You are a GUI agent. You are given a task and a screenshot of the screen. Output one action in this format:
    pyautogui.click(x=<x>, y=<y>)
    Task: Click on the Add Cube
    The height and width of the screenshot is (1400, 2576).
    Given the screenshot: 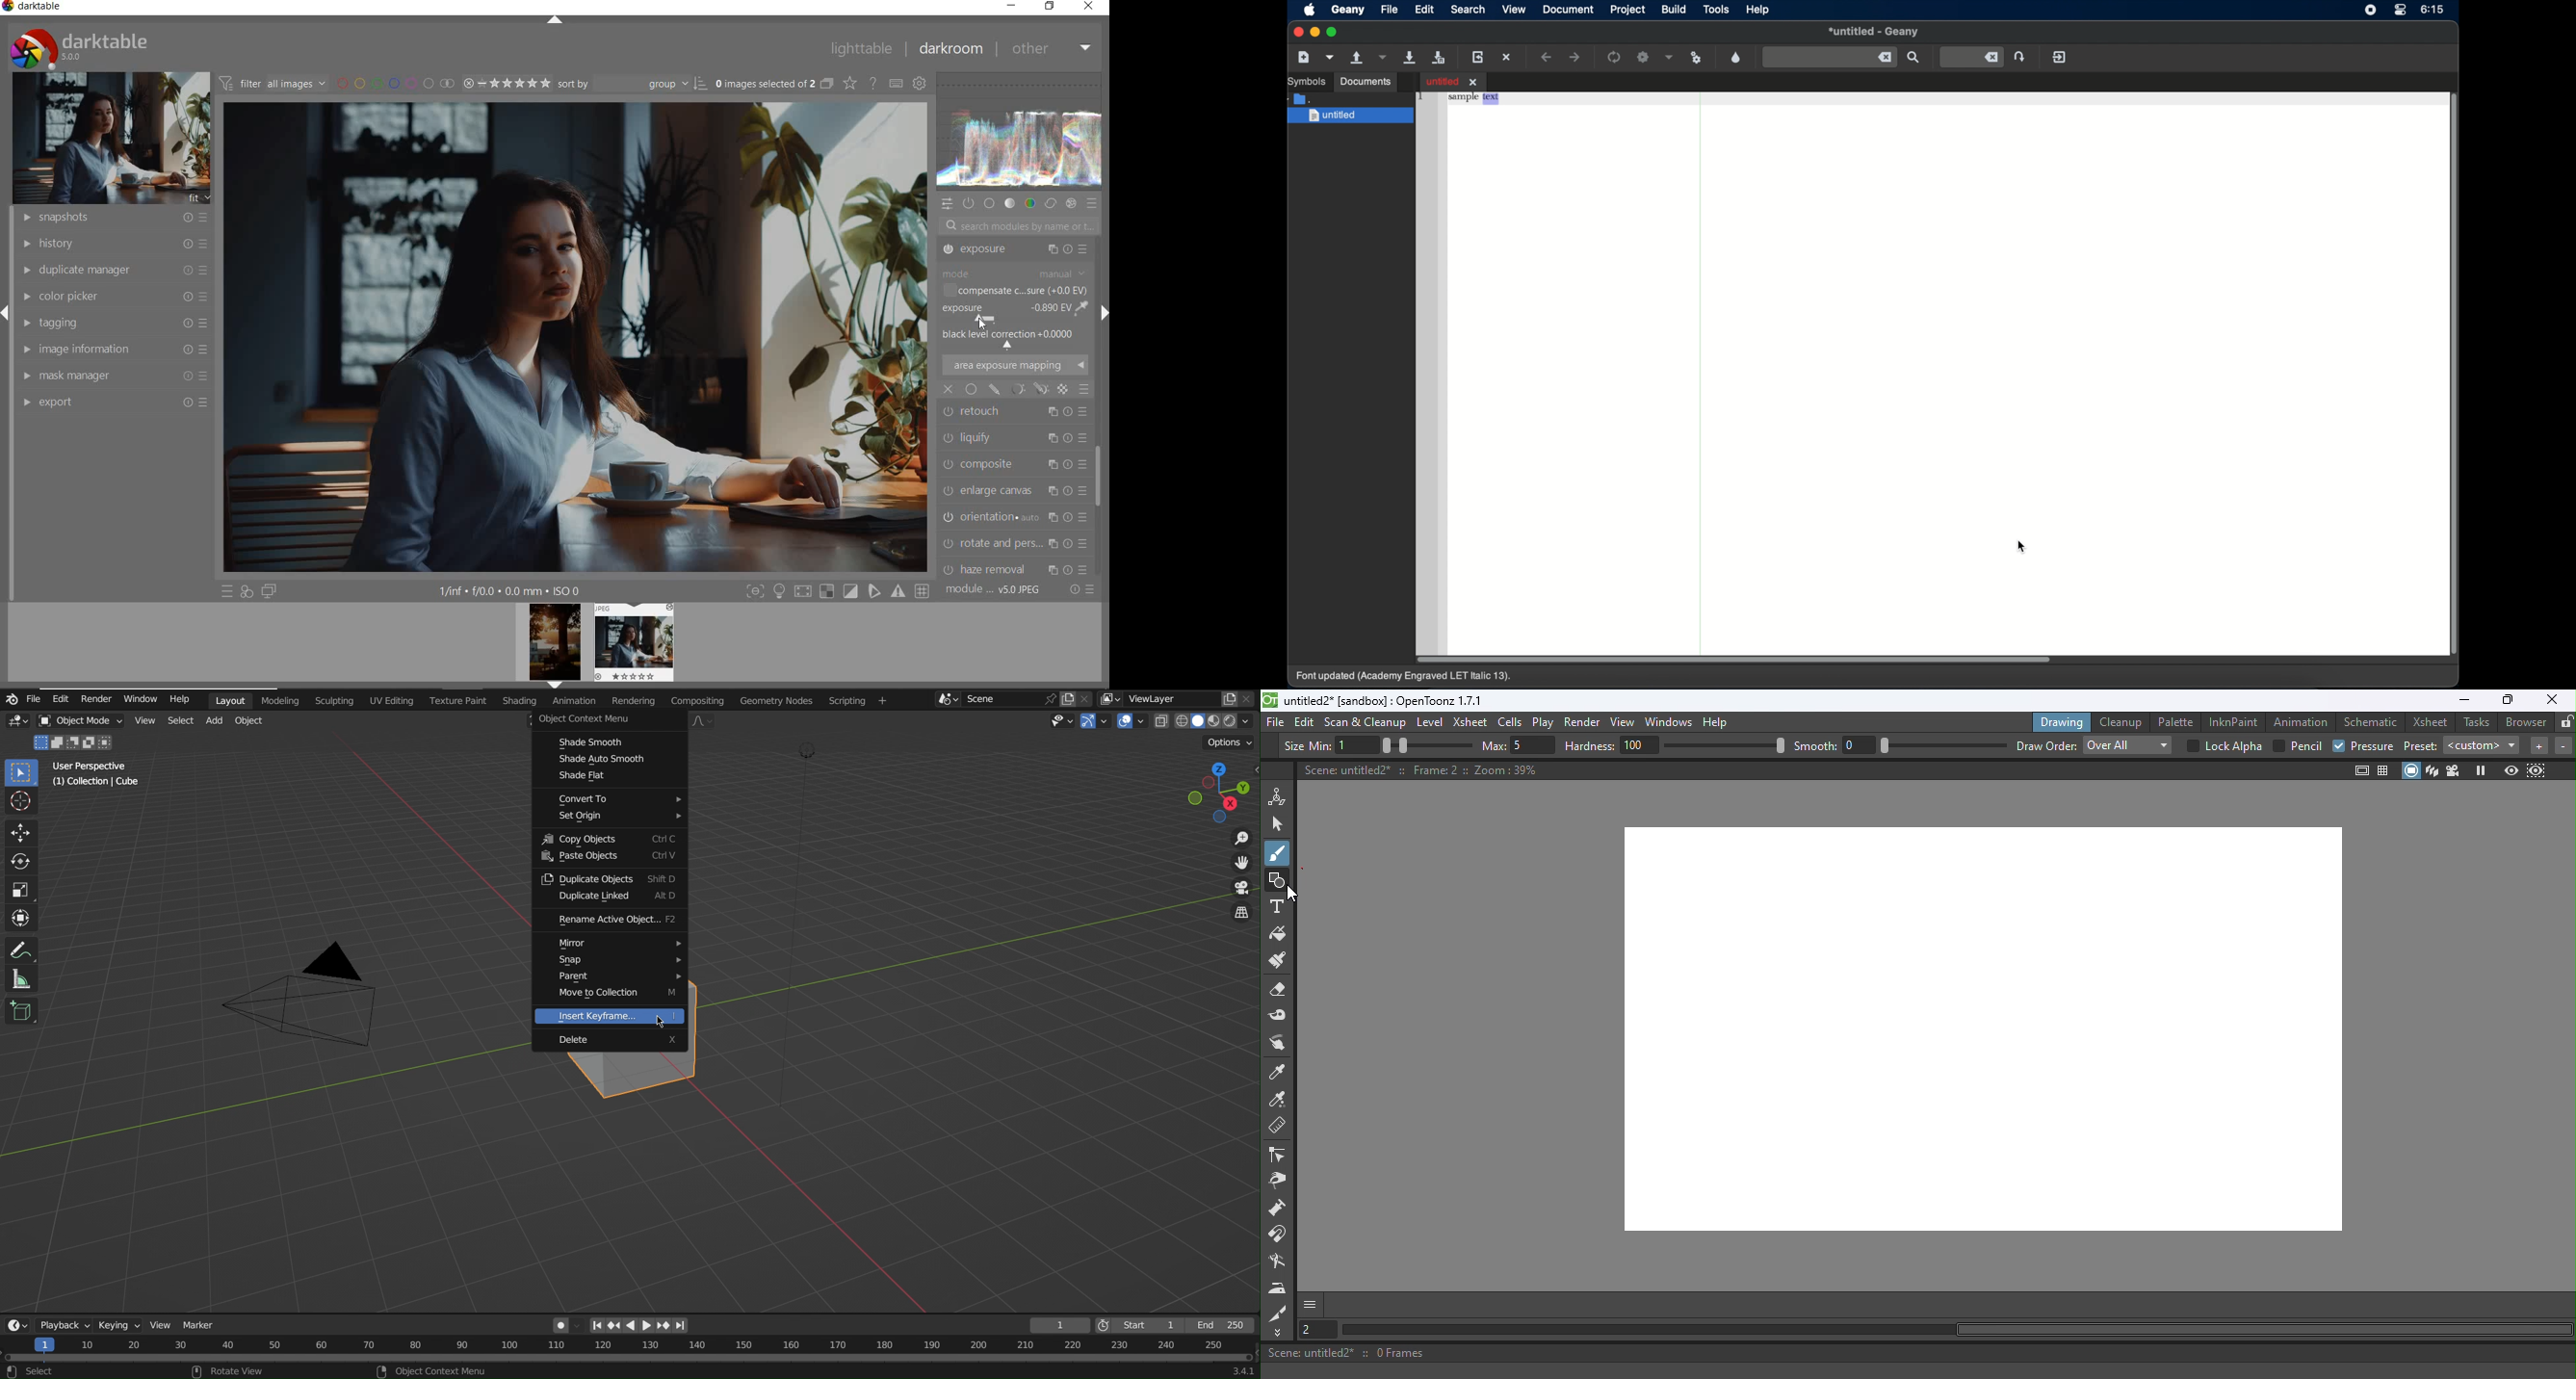 What is the action you would take?
    pyautogui.click(x=21, y=1011)
    